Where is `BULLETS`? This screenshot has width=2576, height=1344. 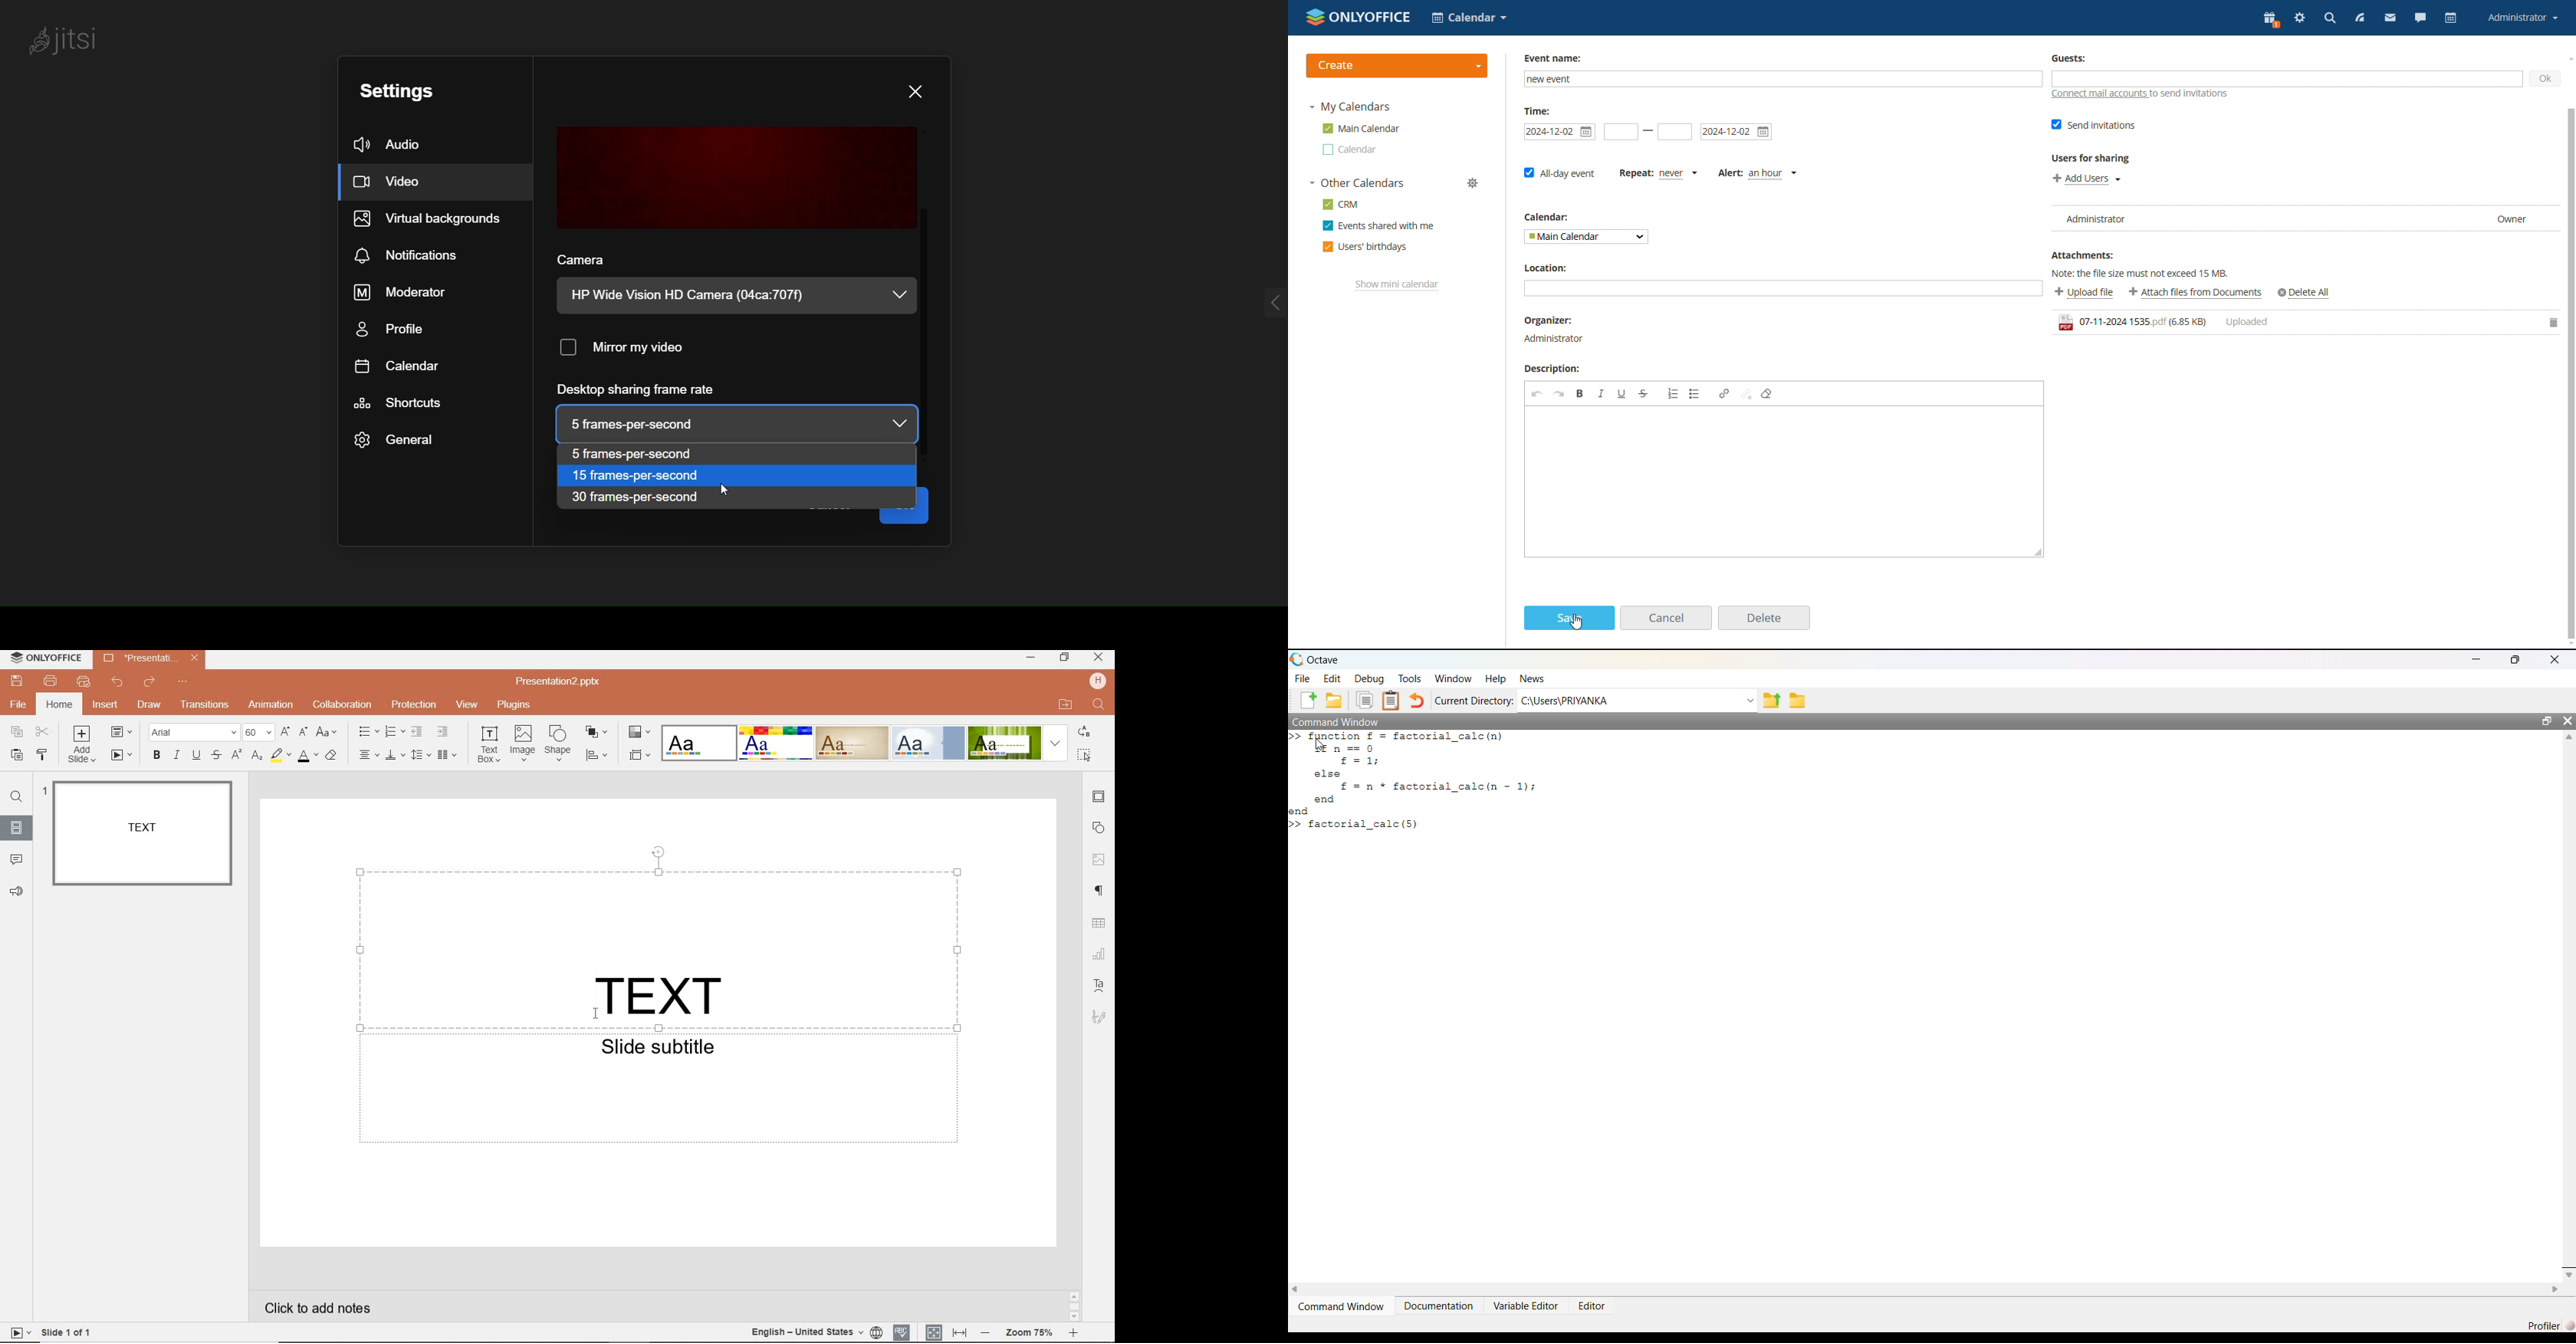 BULLETS is located at coordinates (368, 732).